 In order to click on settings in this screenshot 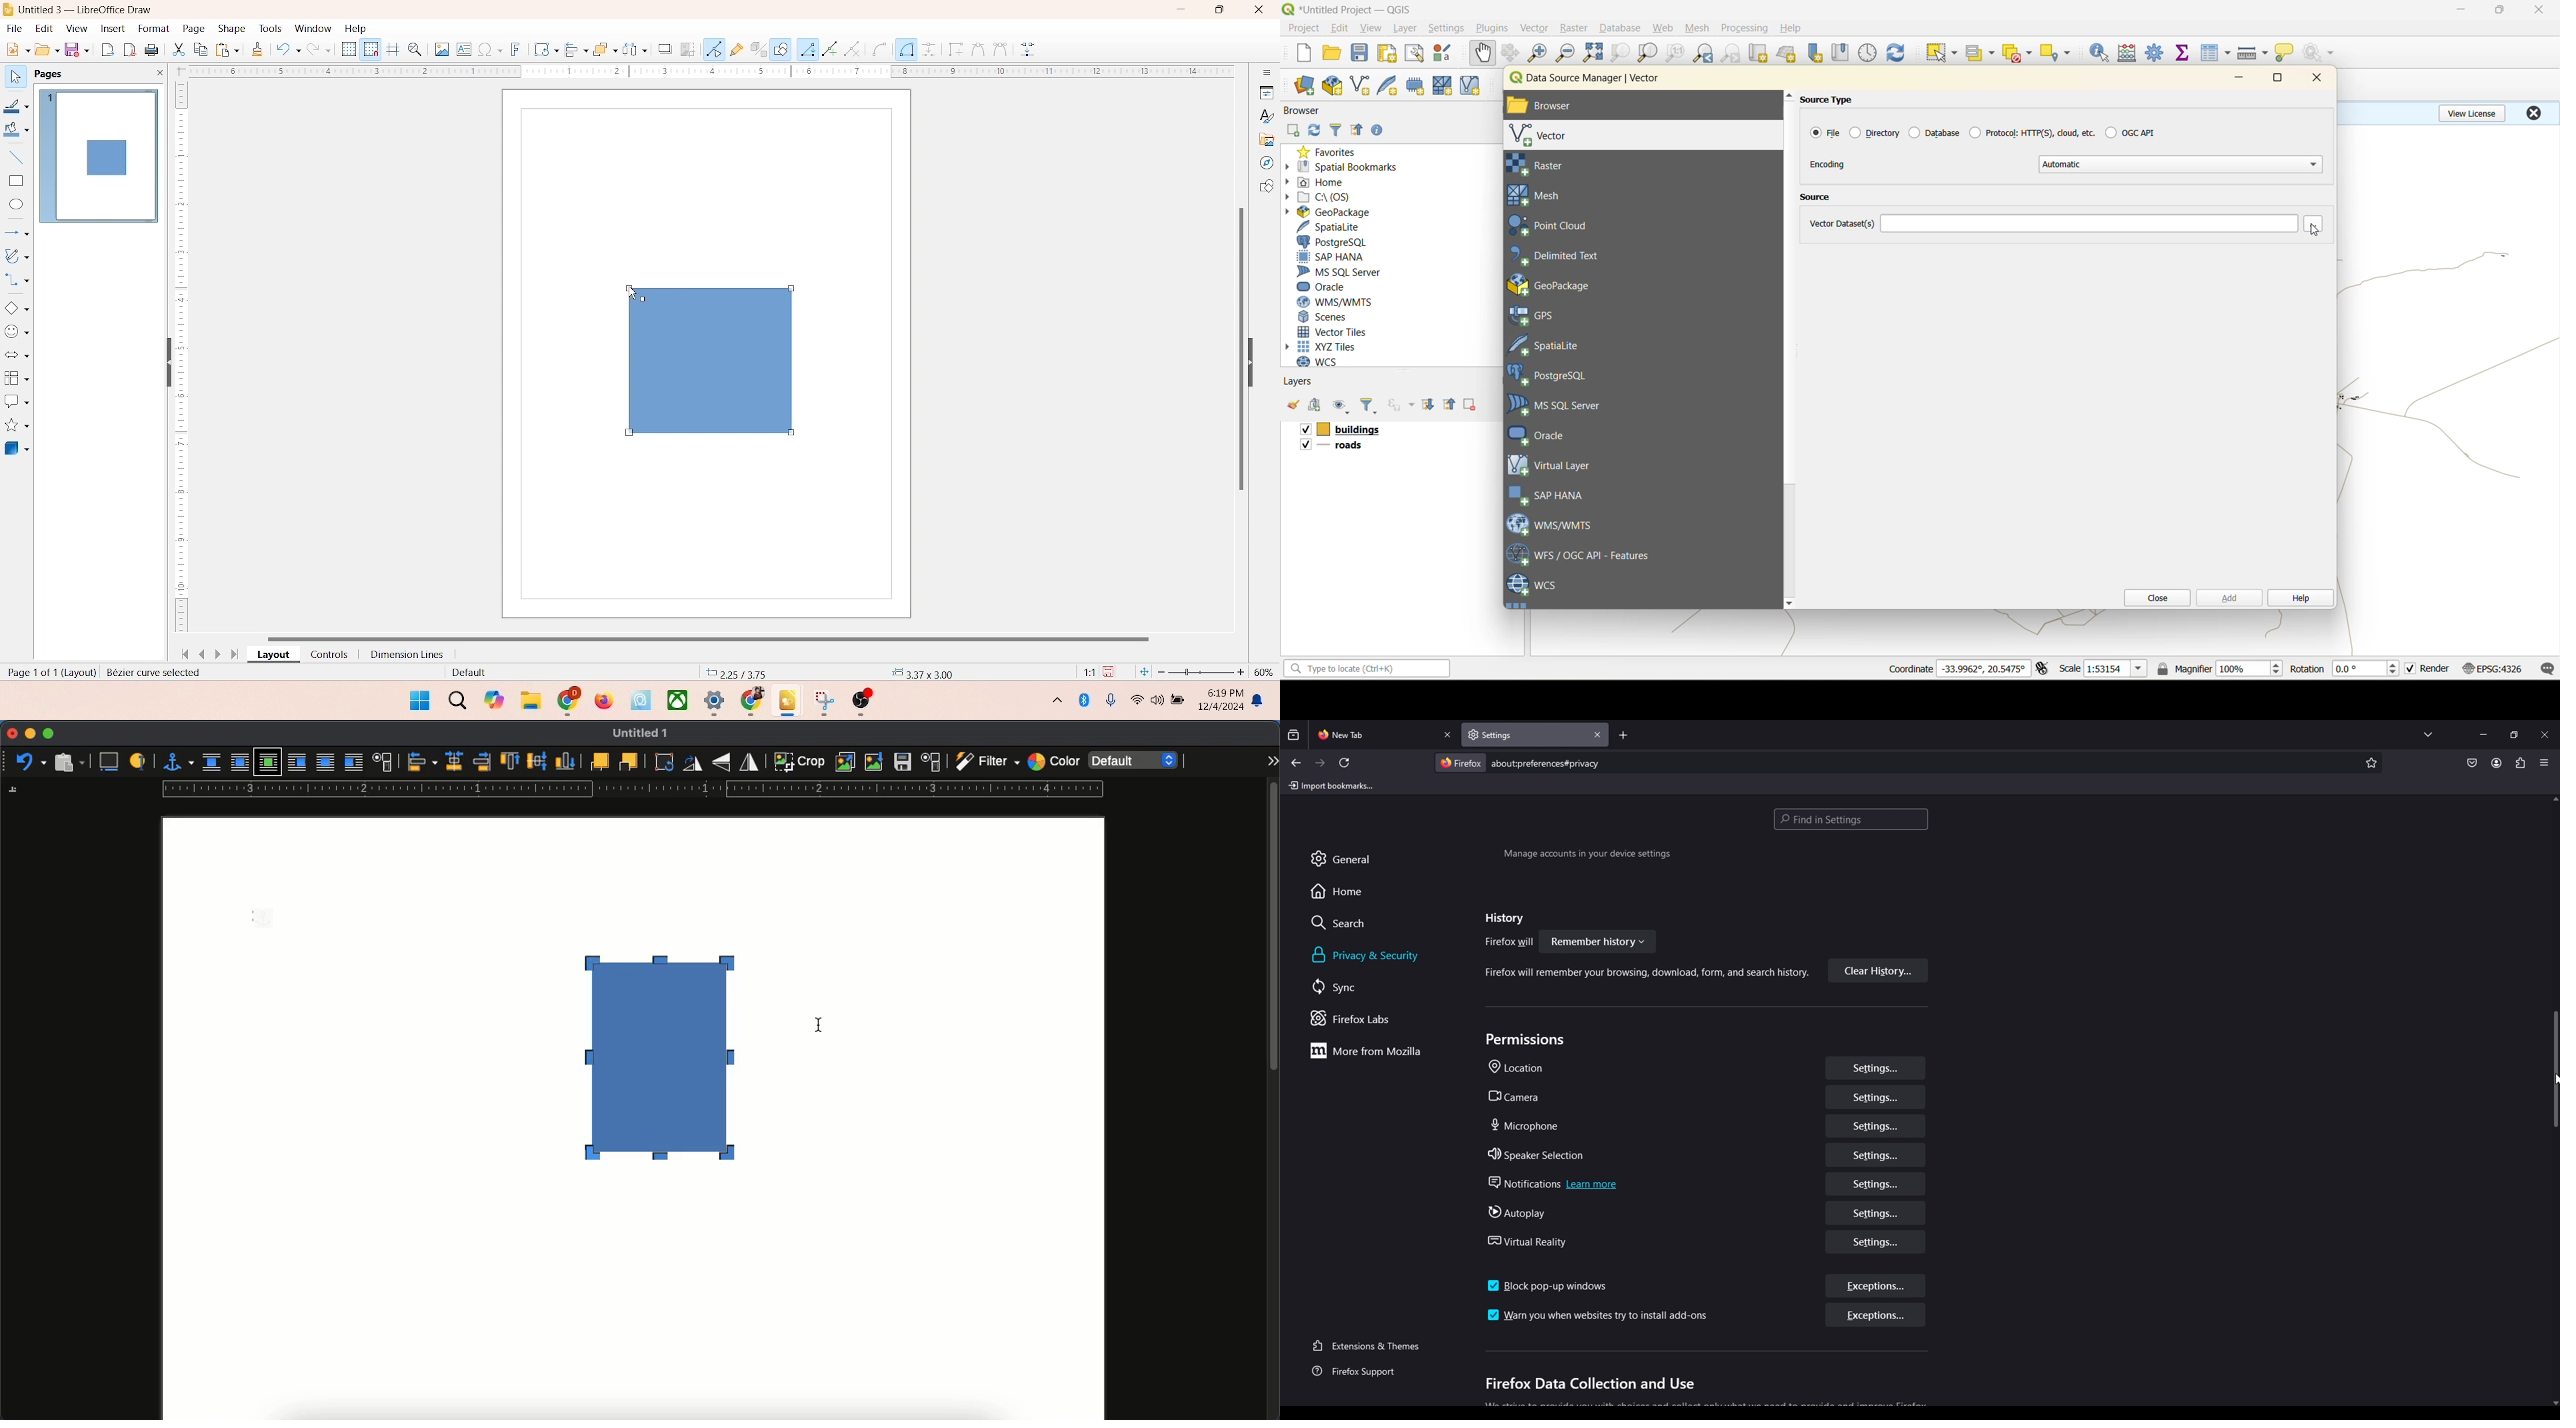, I will do `click(1877, 1185)`.